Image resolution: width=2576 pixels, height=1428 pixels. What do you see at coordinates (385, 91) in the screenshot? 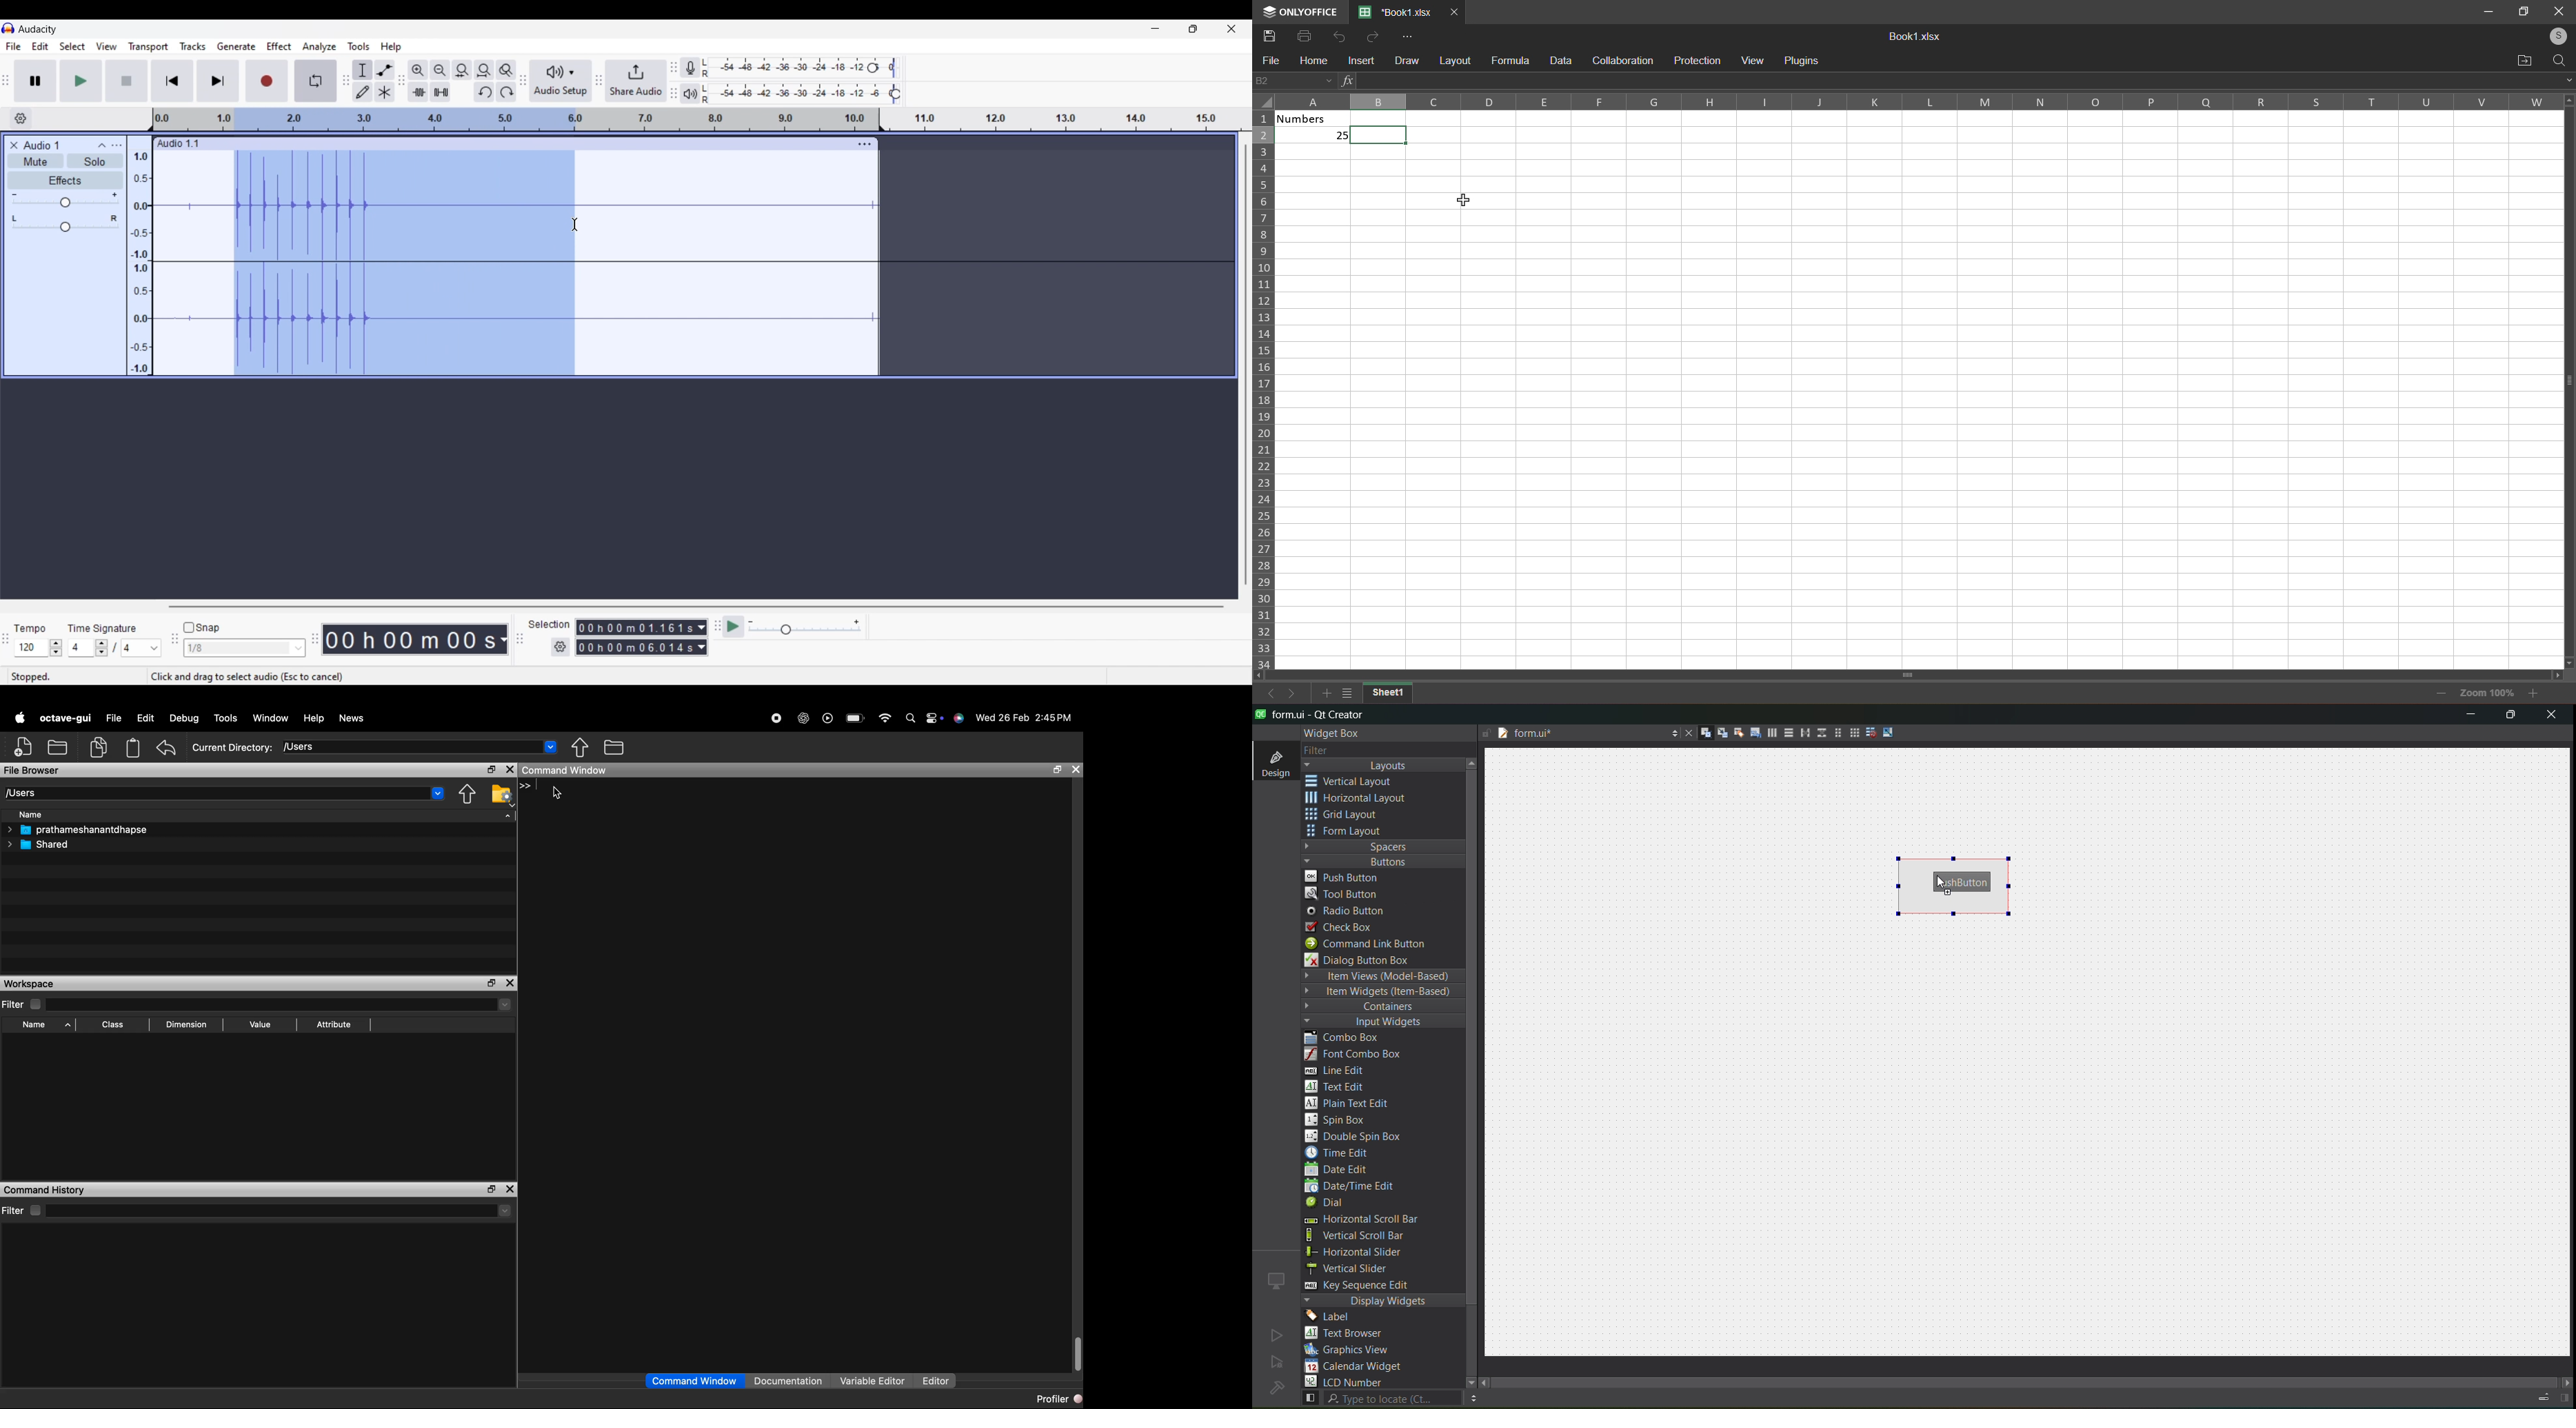
I see `Multi-tool` at bounding box center [385, 91].